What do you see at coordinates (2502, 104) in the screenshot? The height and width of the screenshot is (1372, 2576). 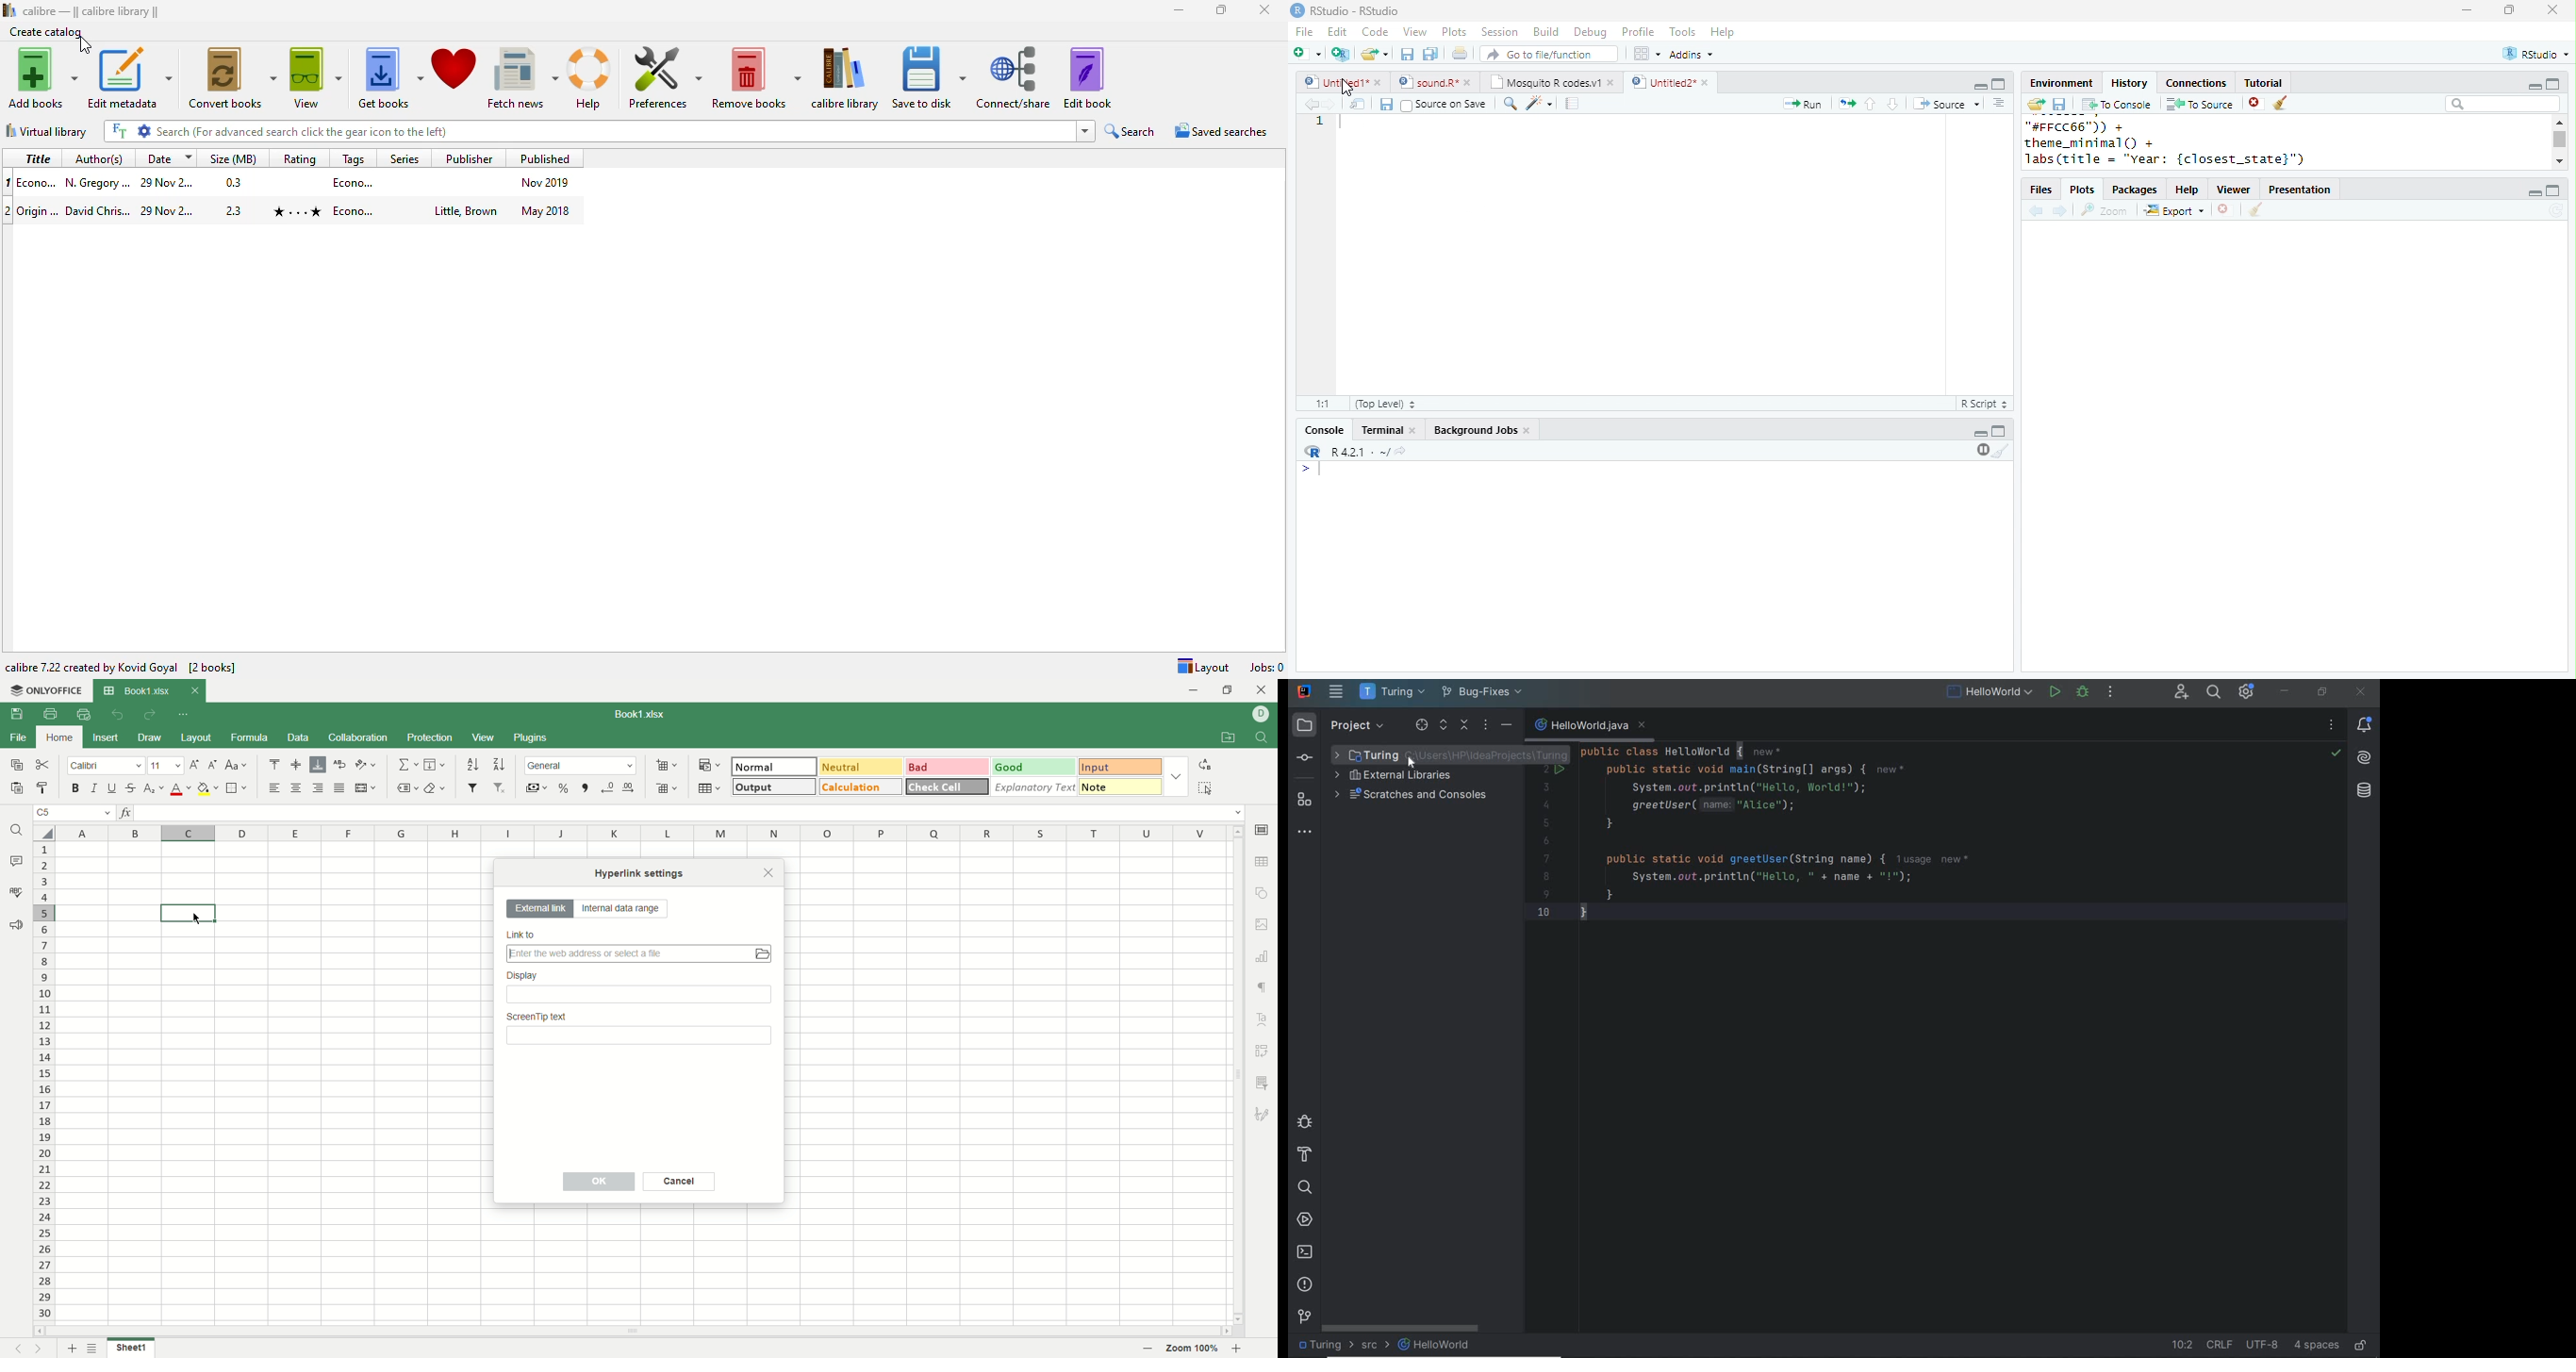 I see `search bar` at bounding box center [2502, 104].